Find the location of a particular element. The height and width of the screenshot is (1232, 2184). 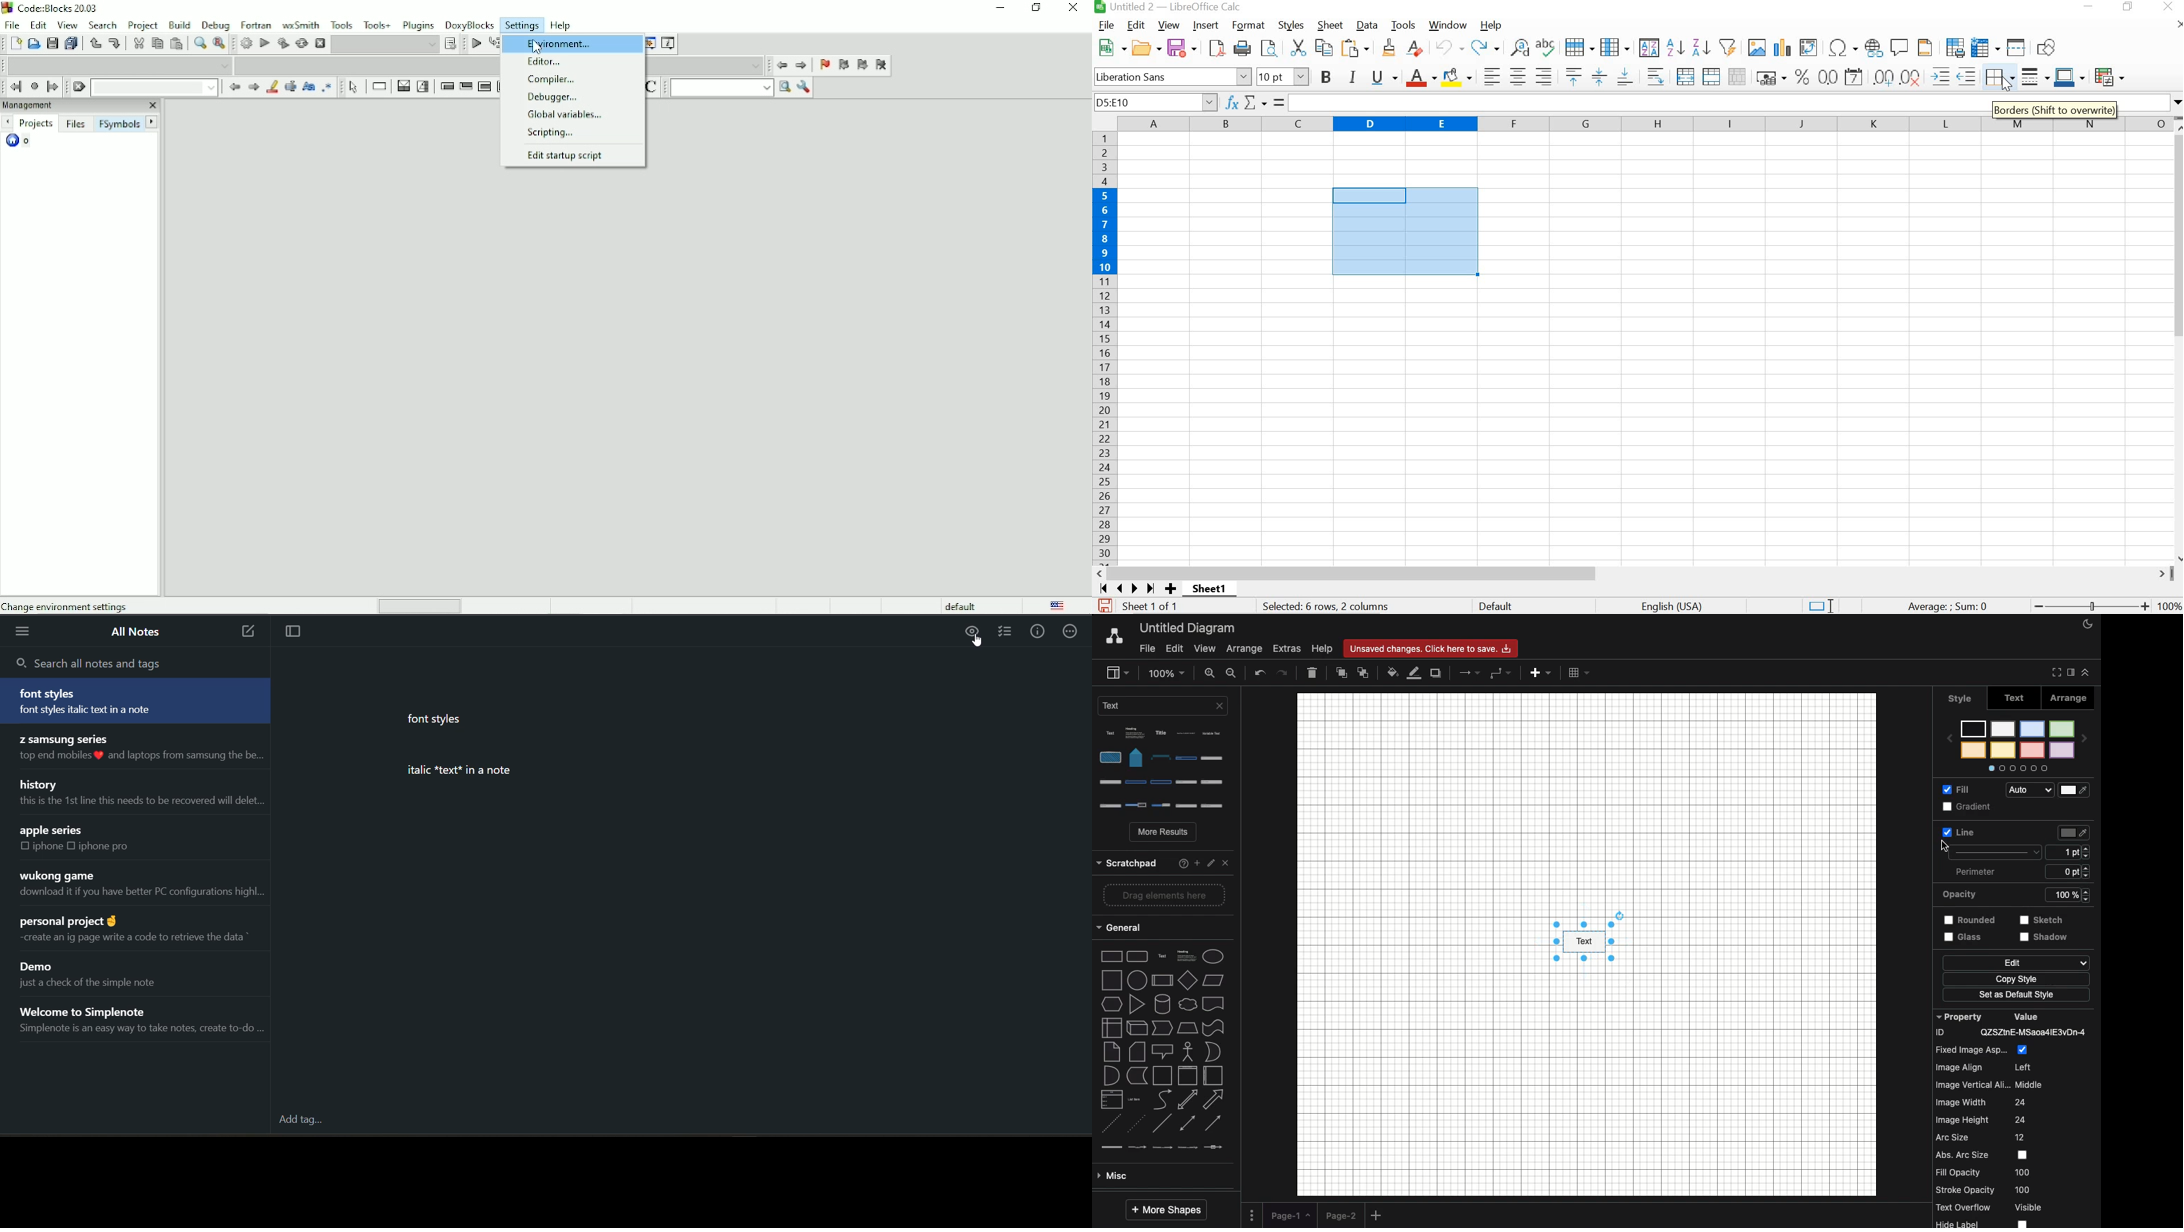

CENTER VERTICALLY is located at coordinates (1599, 76).